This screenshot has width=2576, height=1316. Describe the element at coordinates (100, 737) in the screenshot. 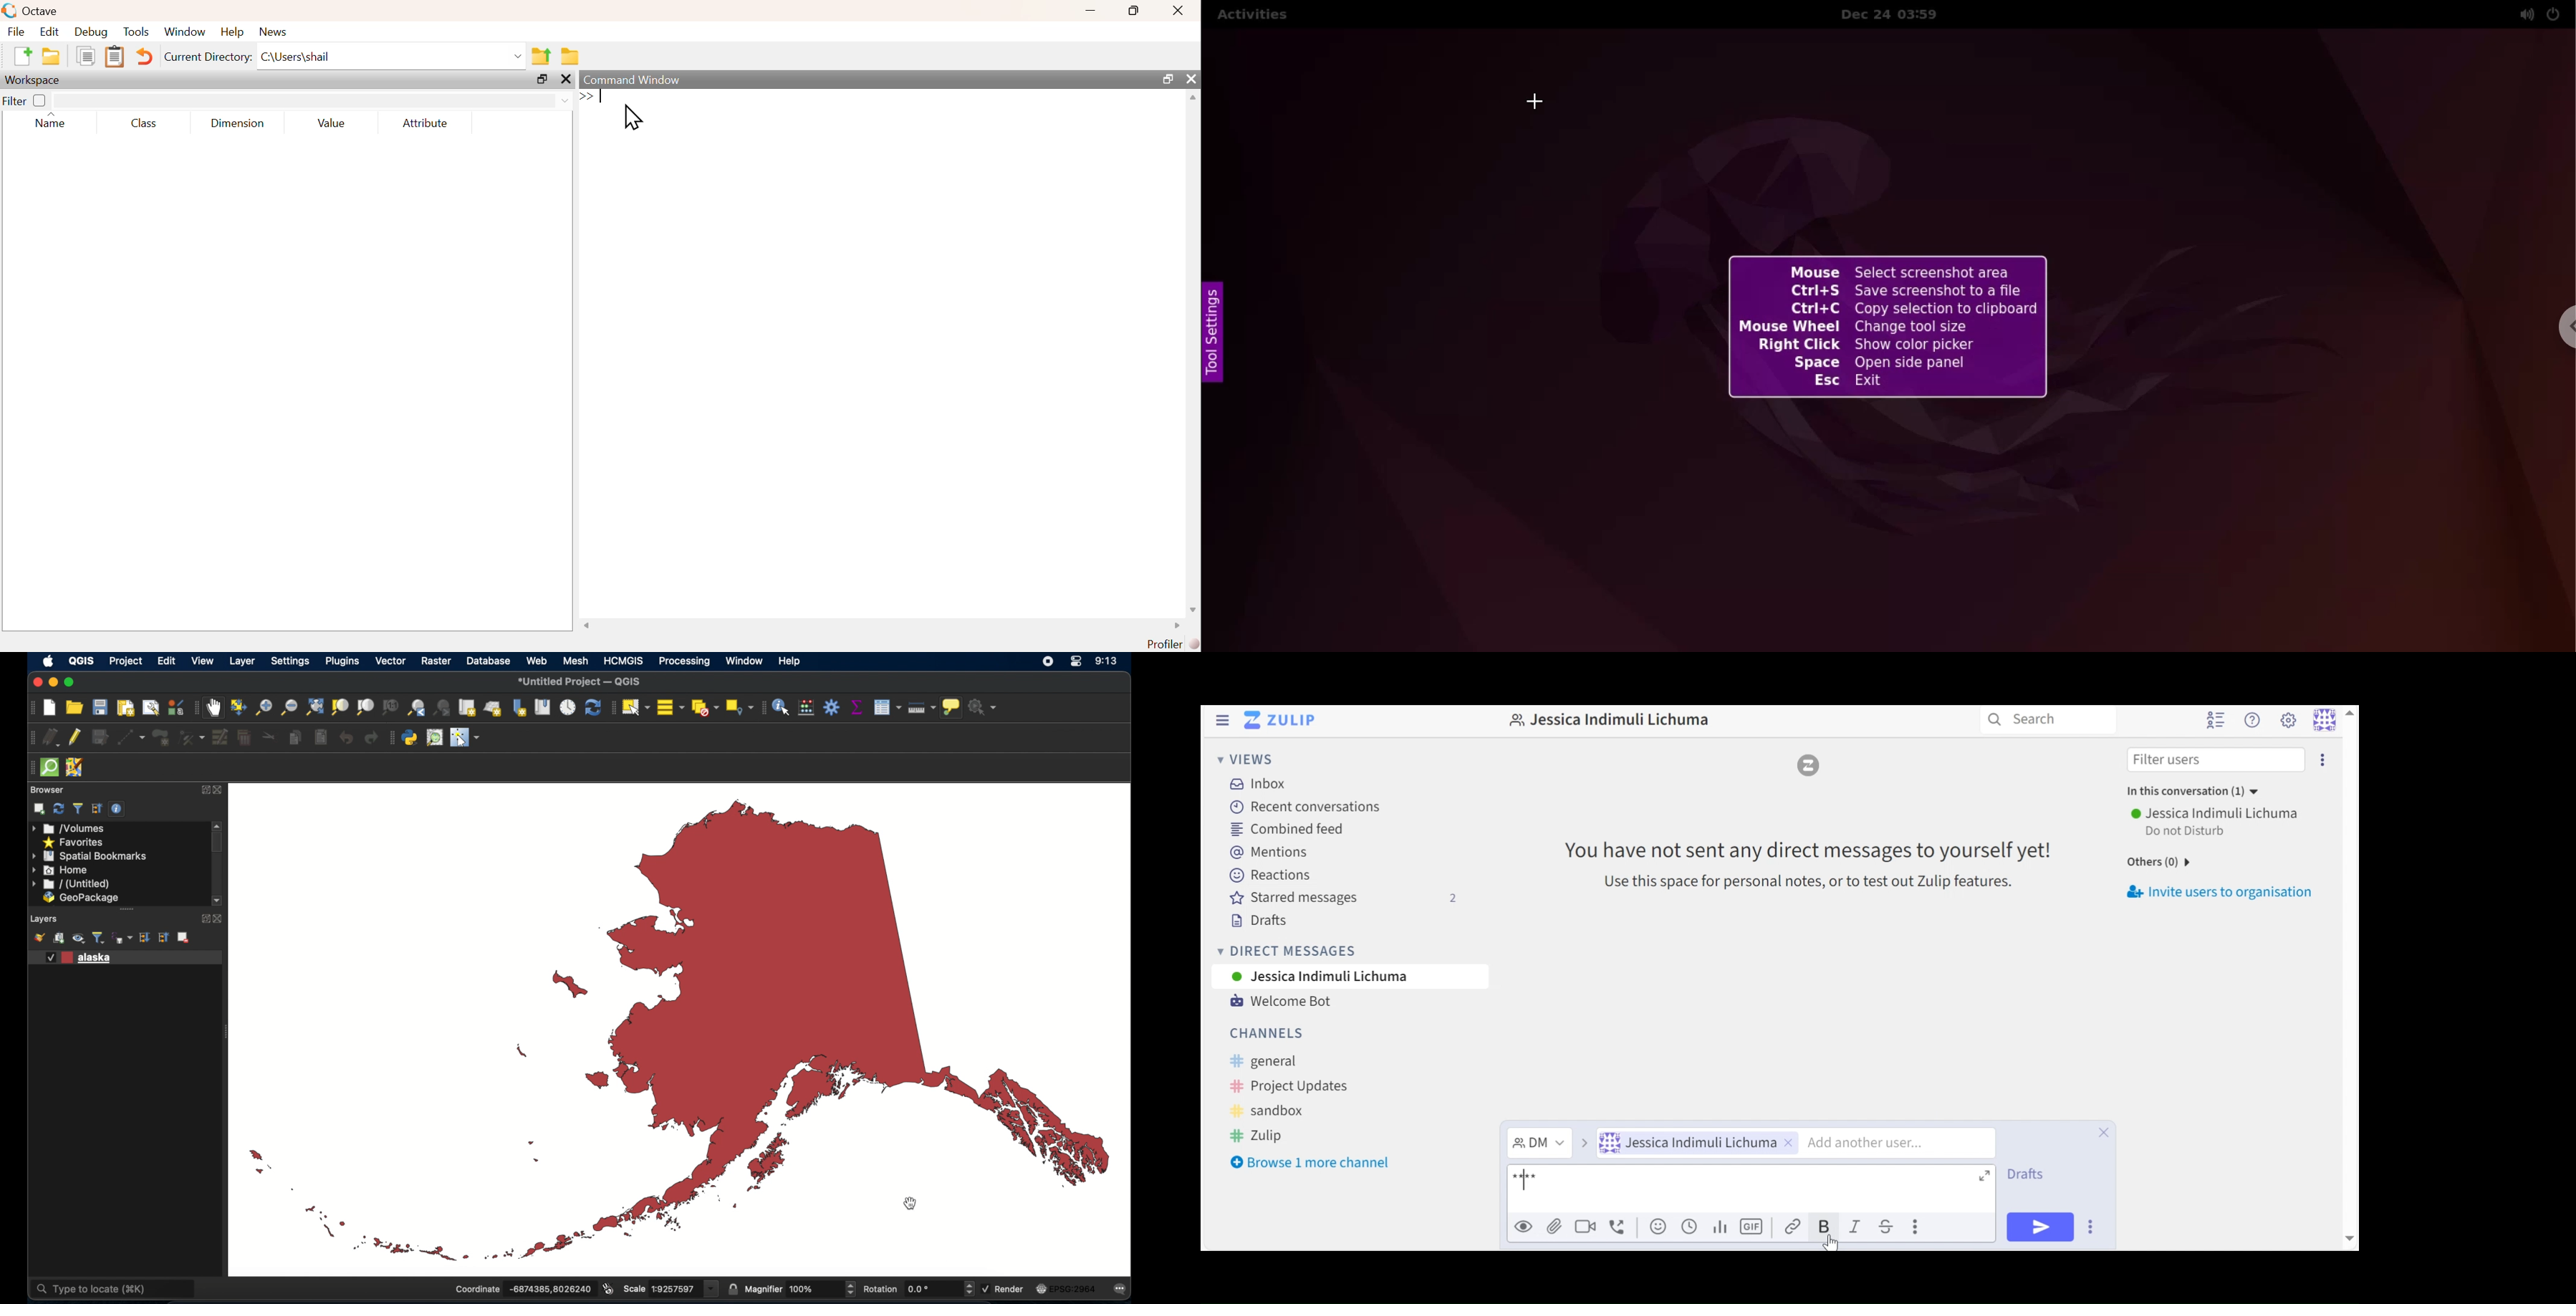

I see `save edits` at that location.